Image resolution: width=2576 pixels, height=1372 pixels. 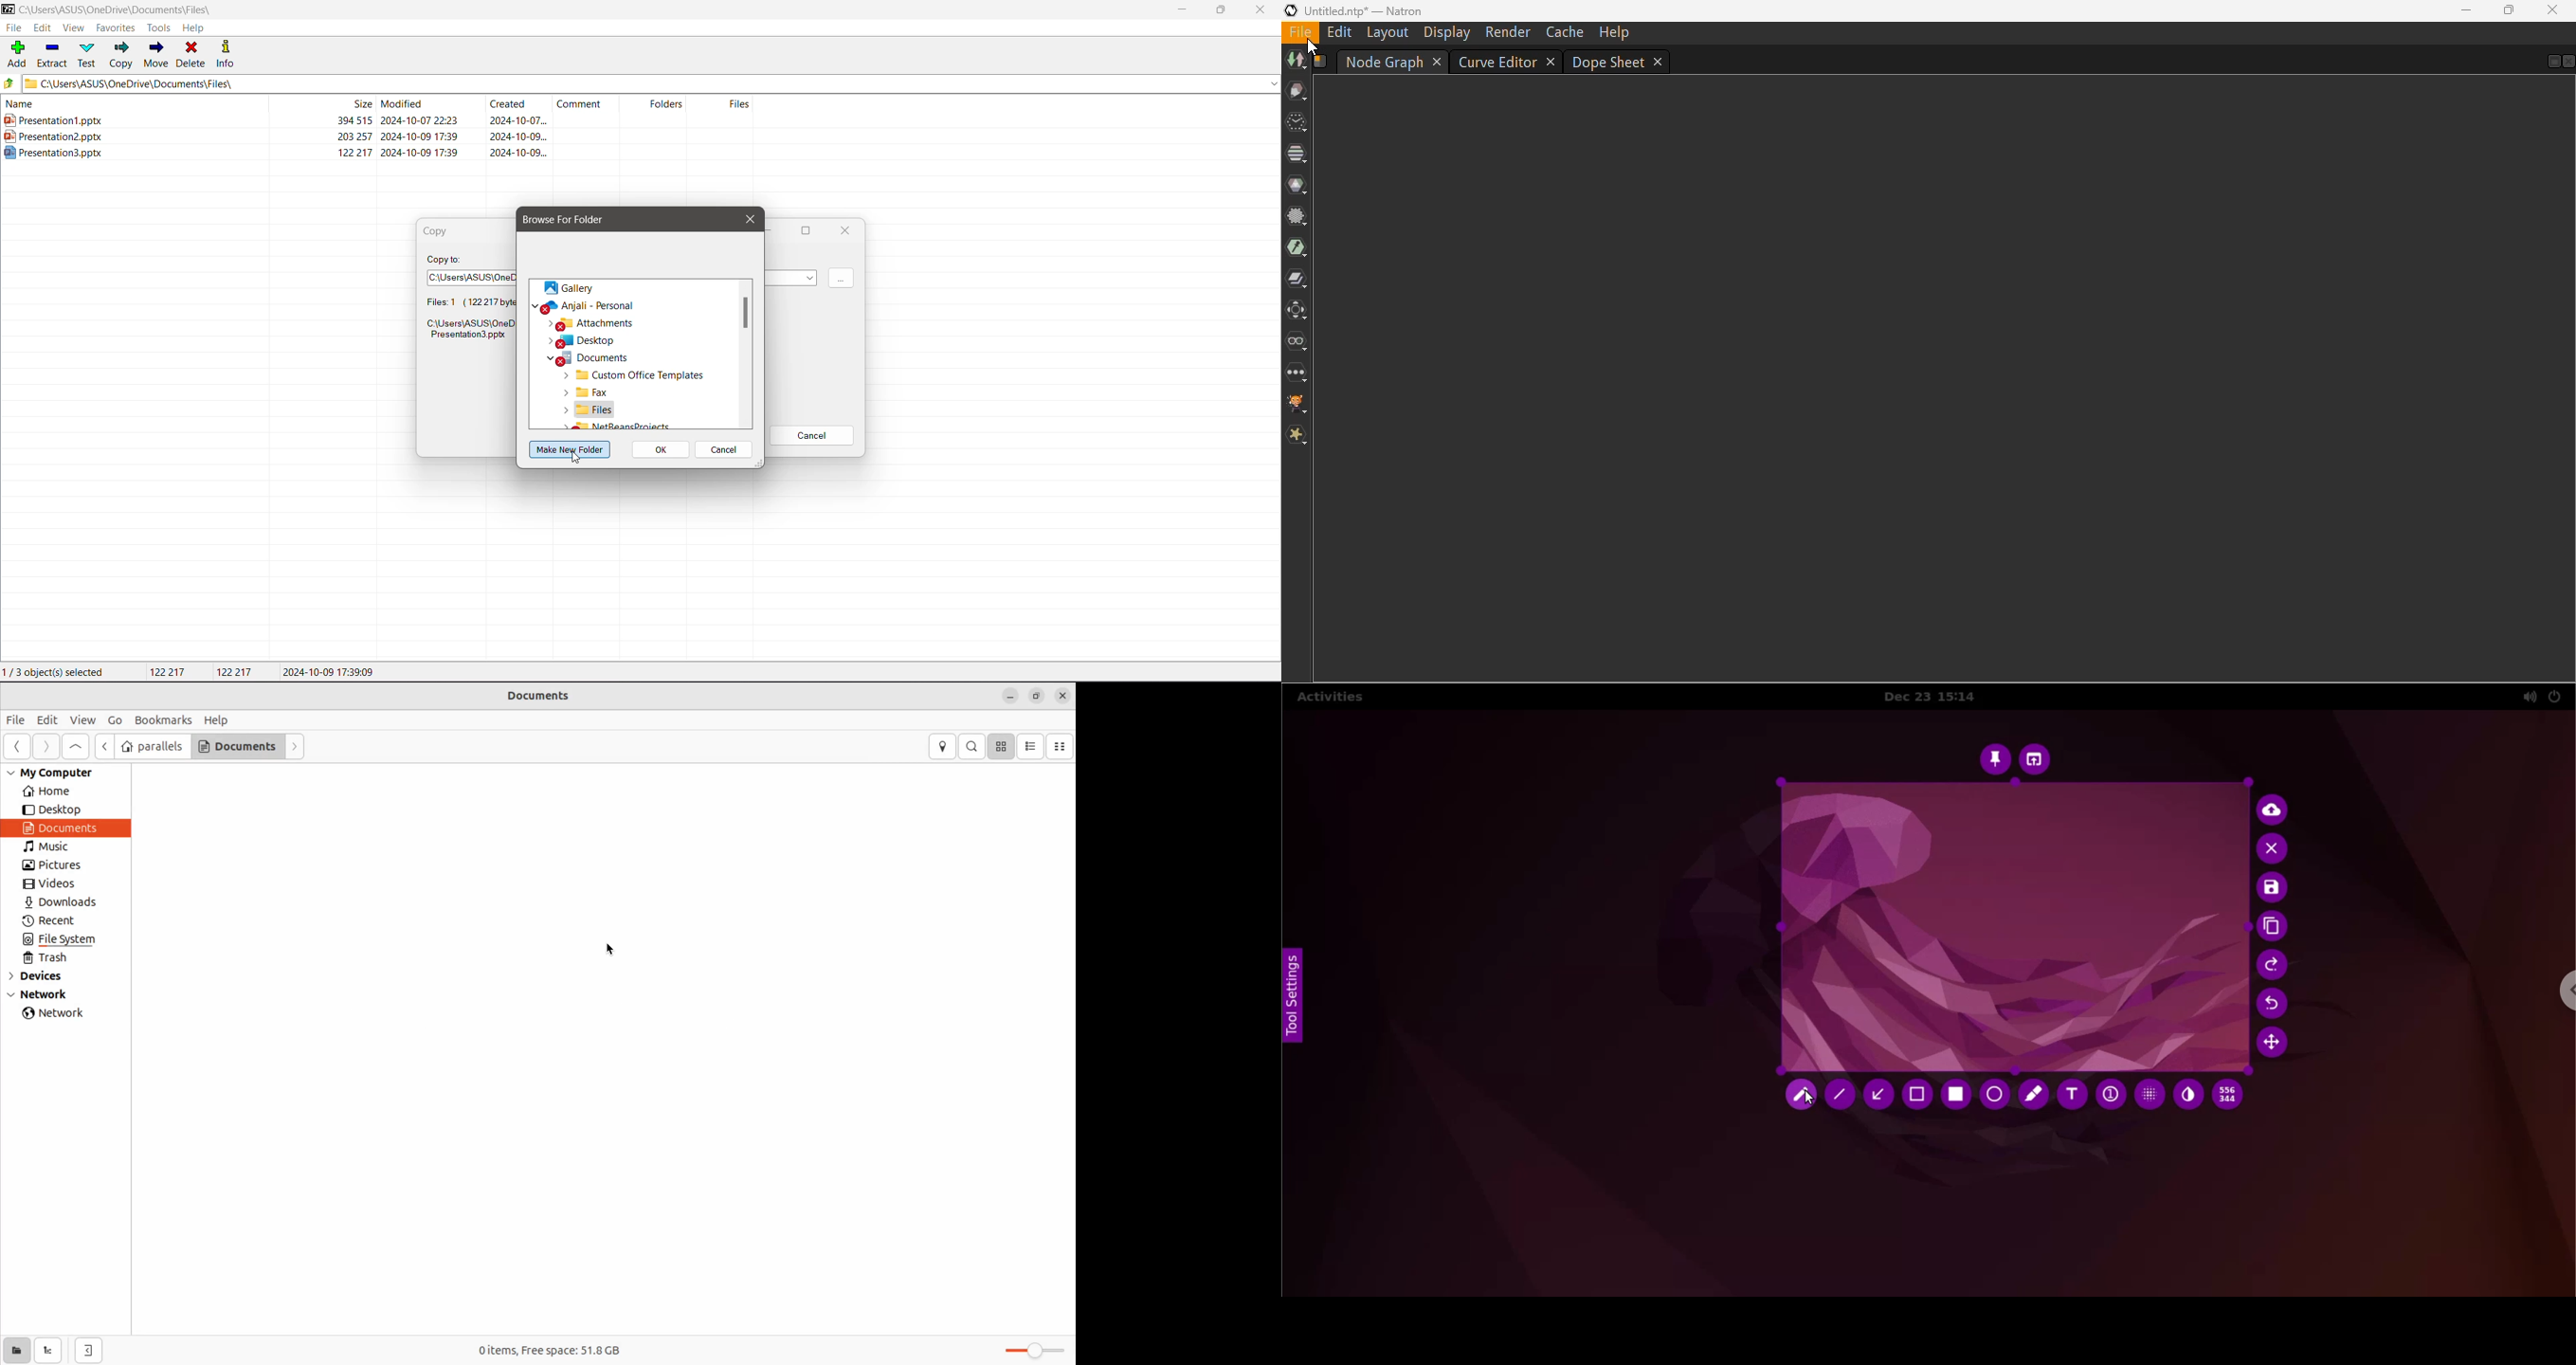 I want to click on Tools, so click(x=158, y=28).